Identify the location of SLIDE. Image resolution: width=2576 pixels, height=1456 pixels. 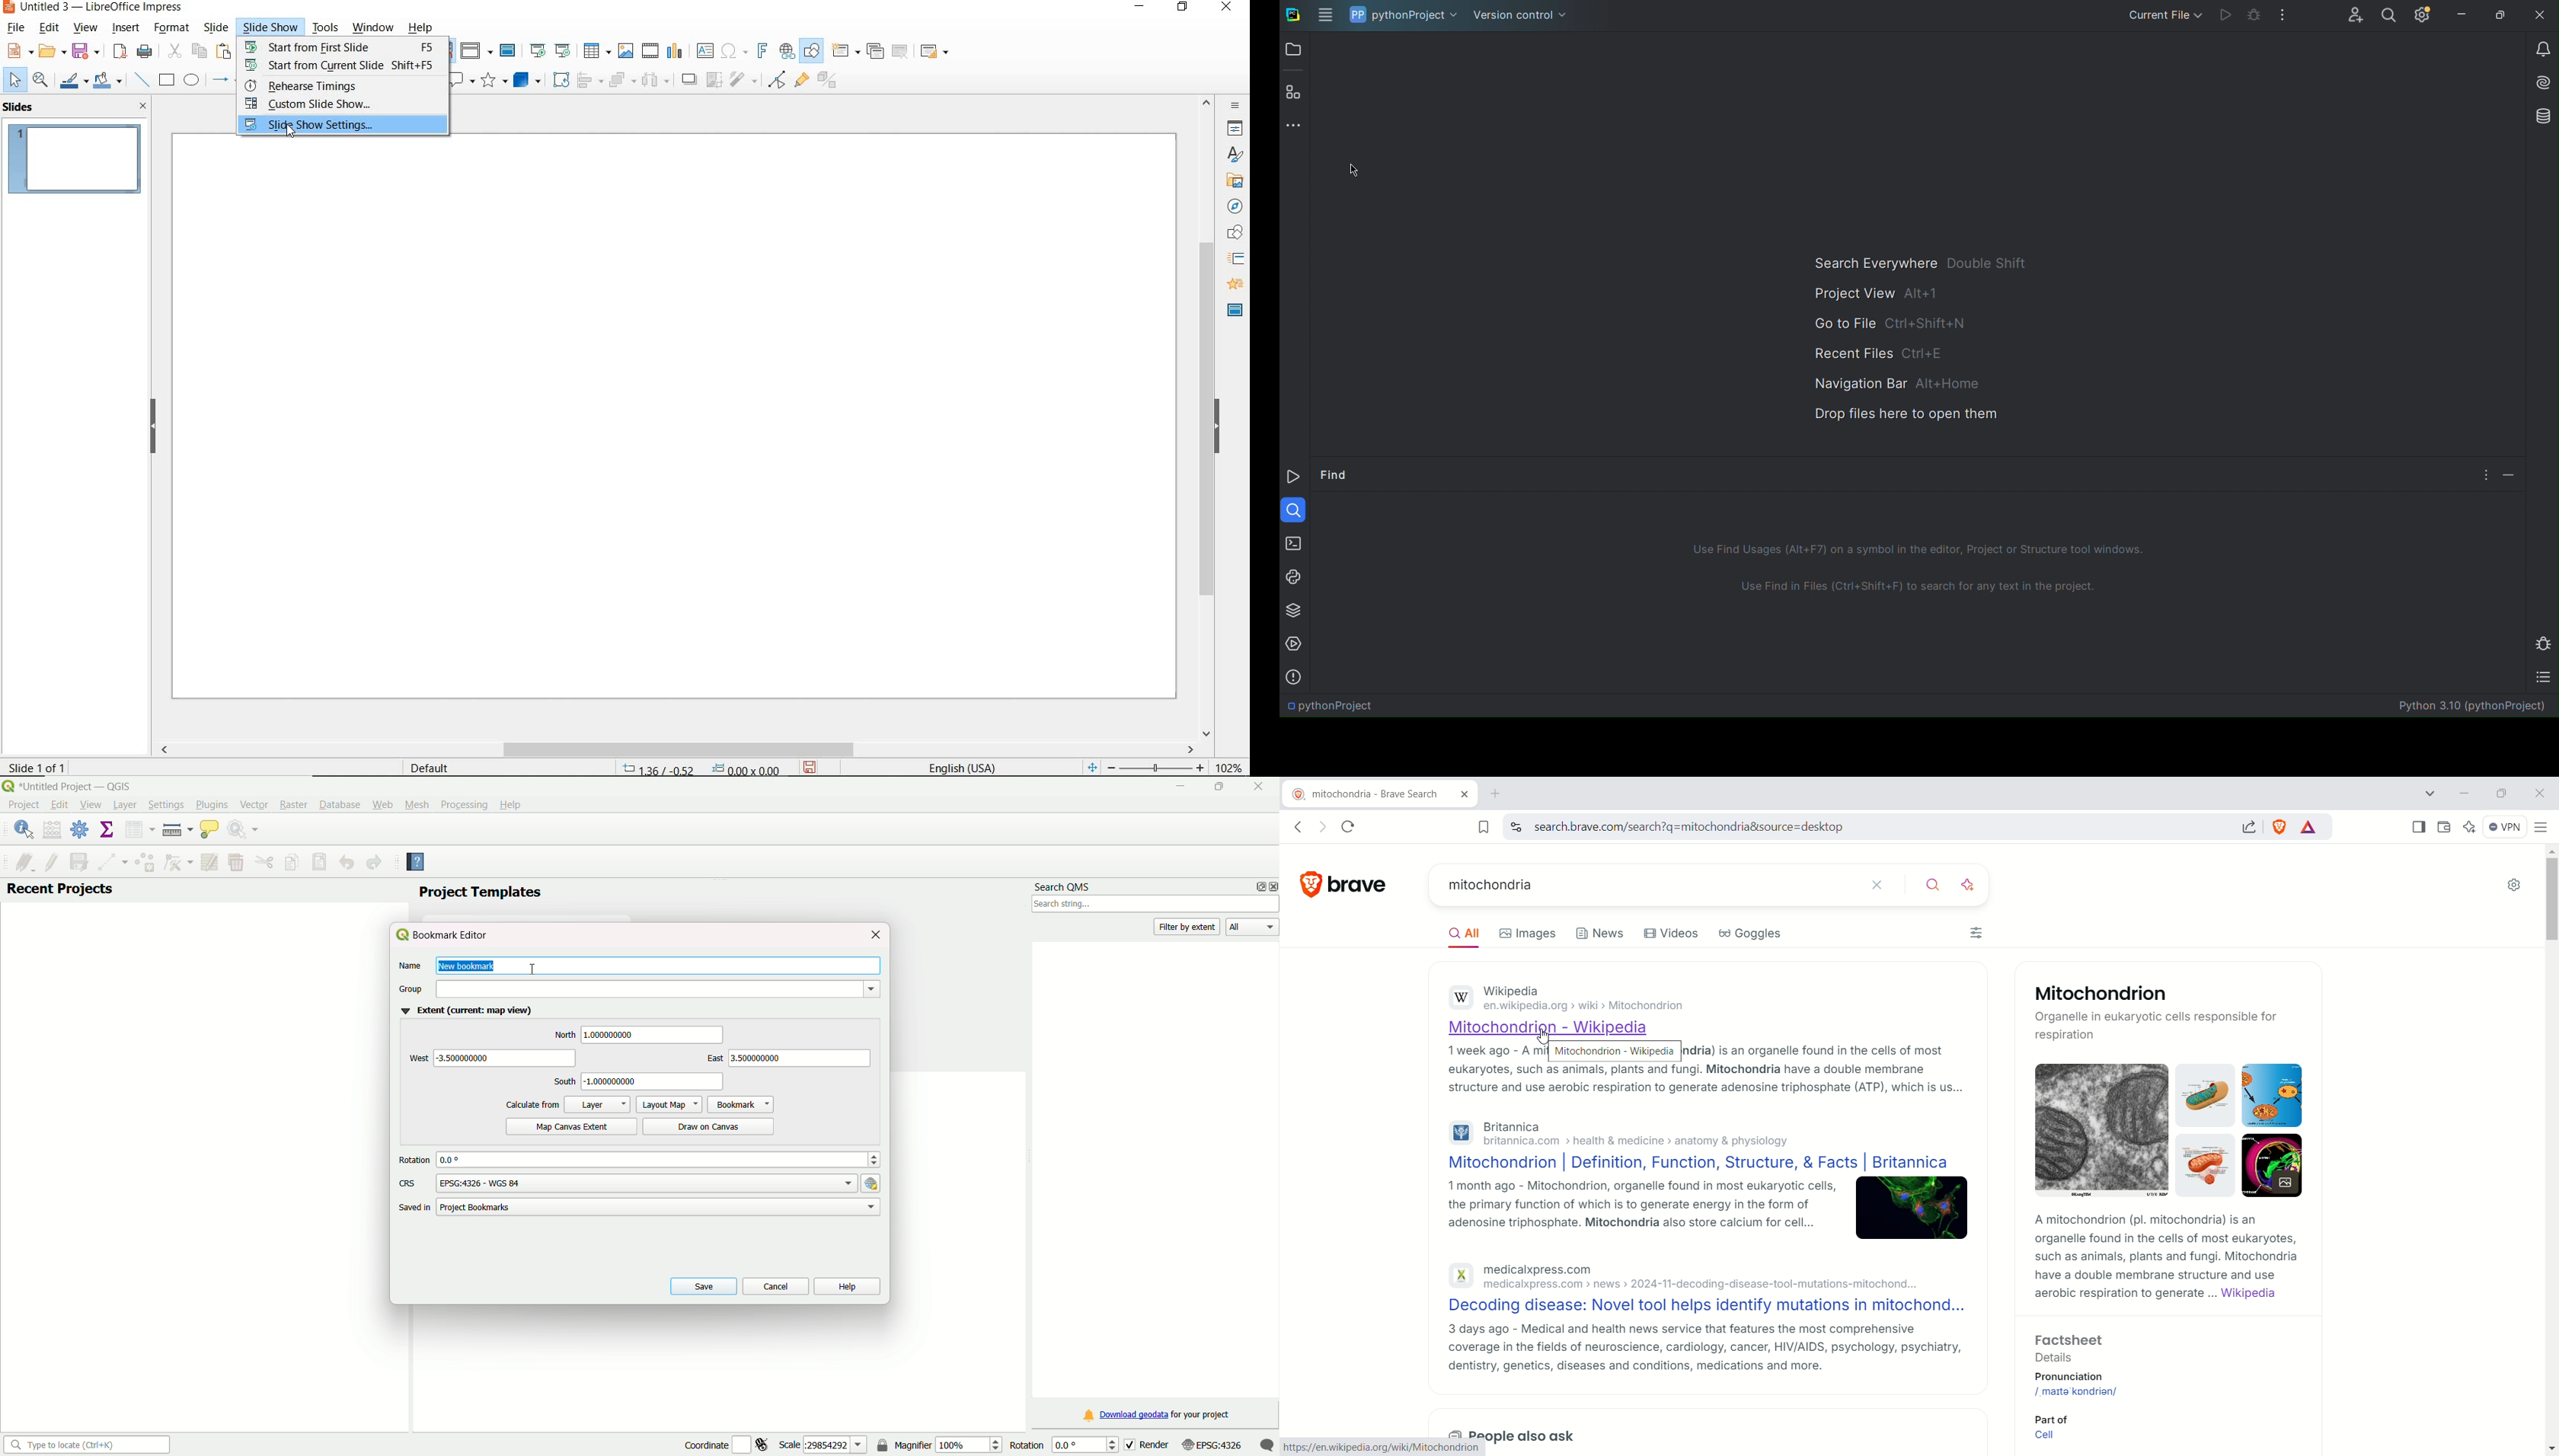
(217, 26).